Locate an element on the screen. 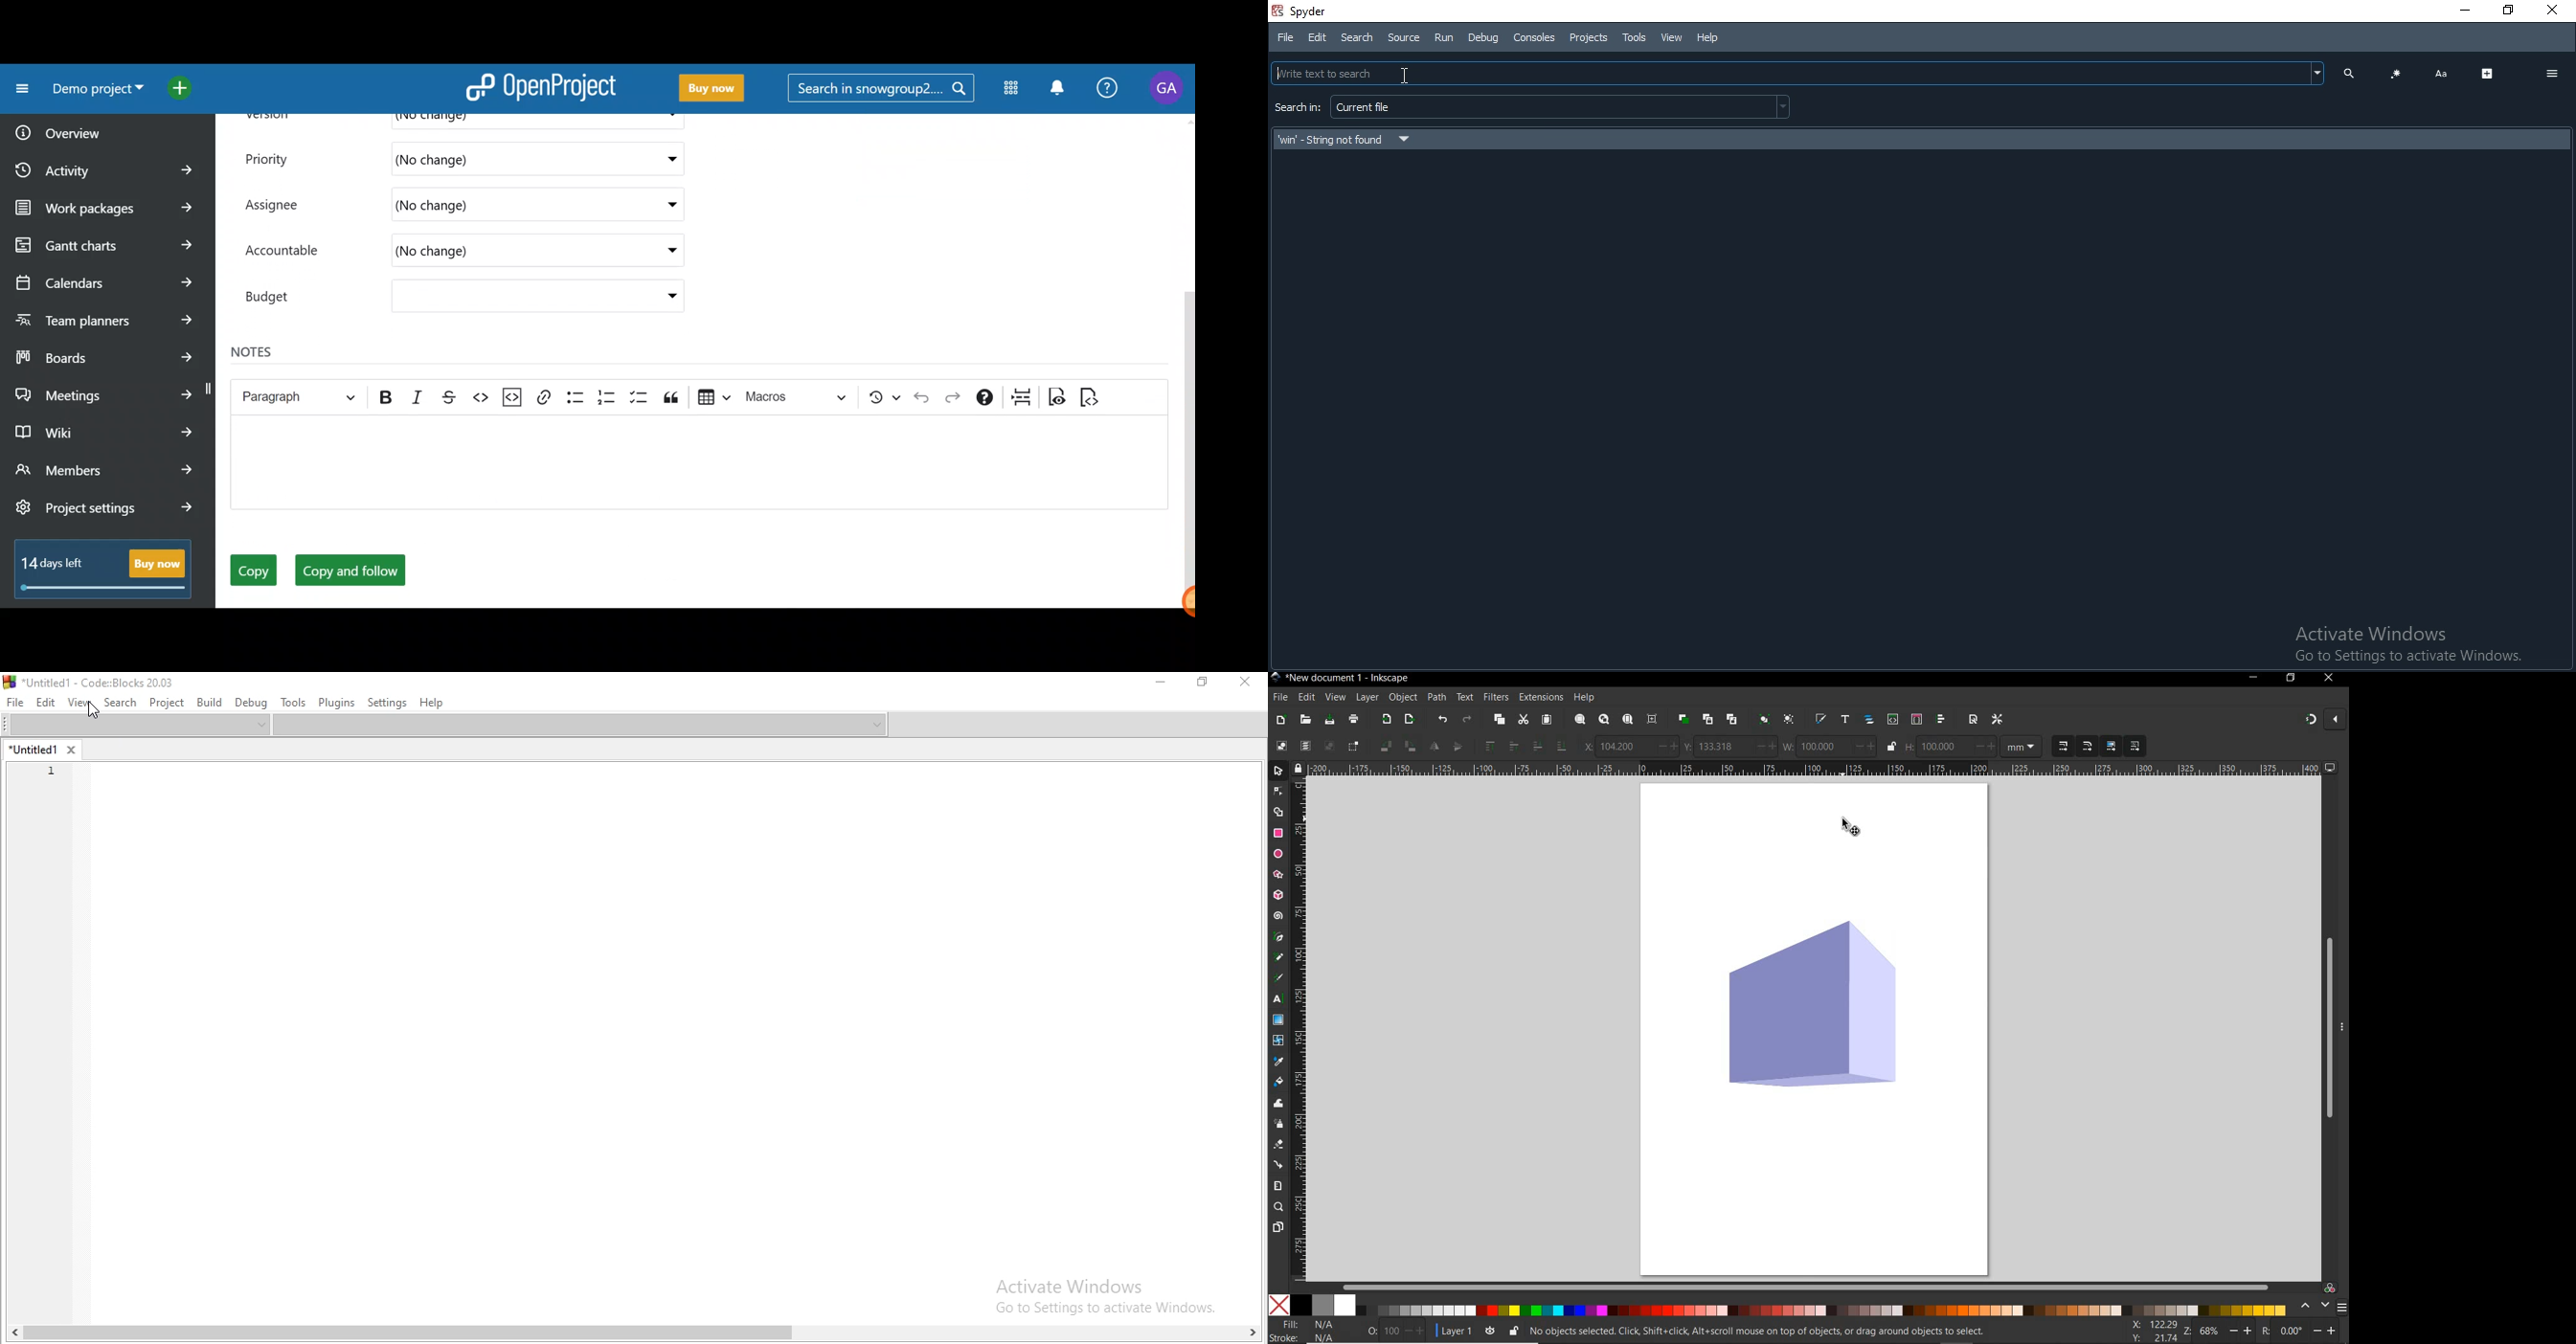 This screenshot has width=2576, height=1344. Consoles is located at coordinates (1534, 37).